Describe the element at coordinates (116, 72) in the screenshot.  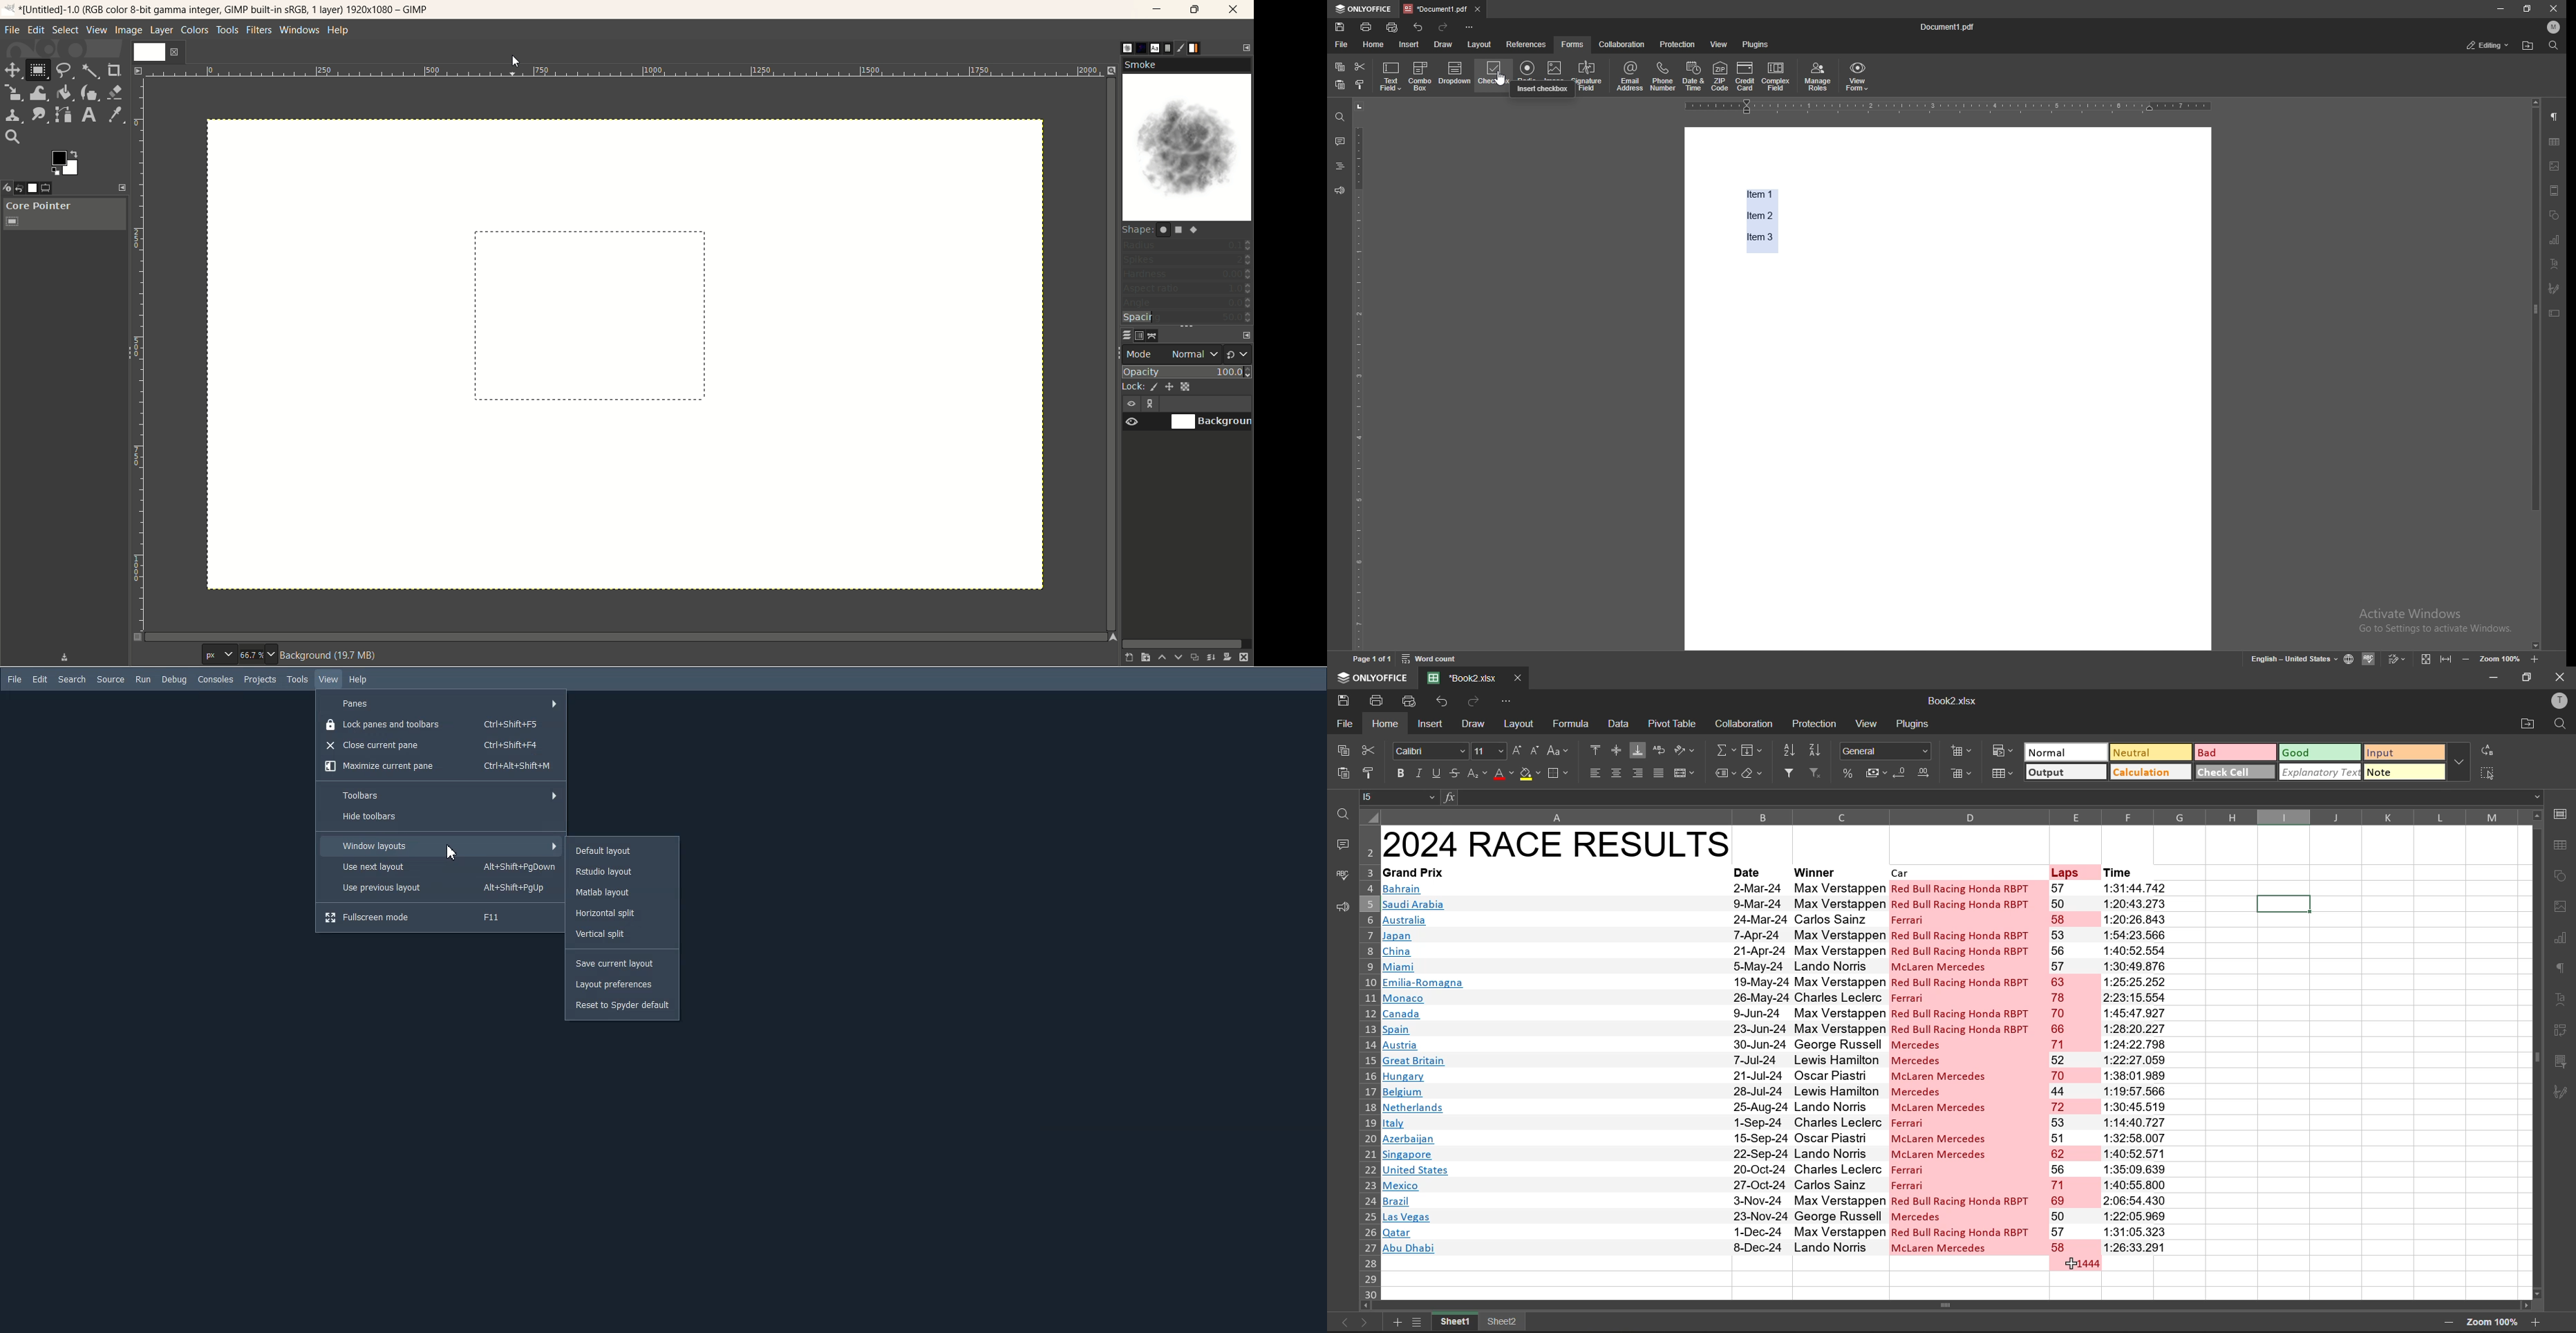
I see `crop` at that location.